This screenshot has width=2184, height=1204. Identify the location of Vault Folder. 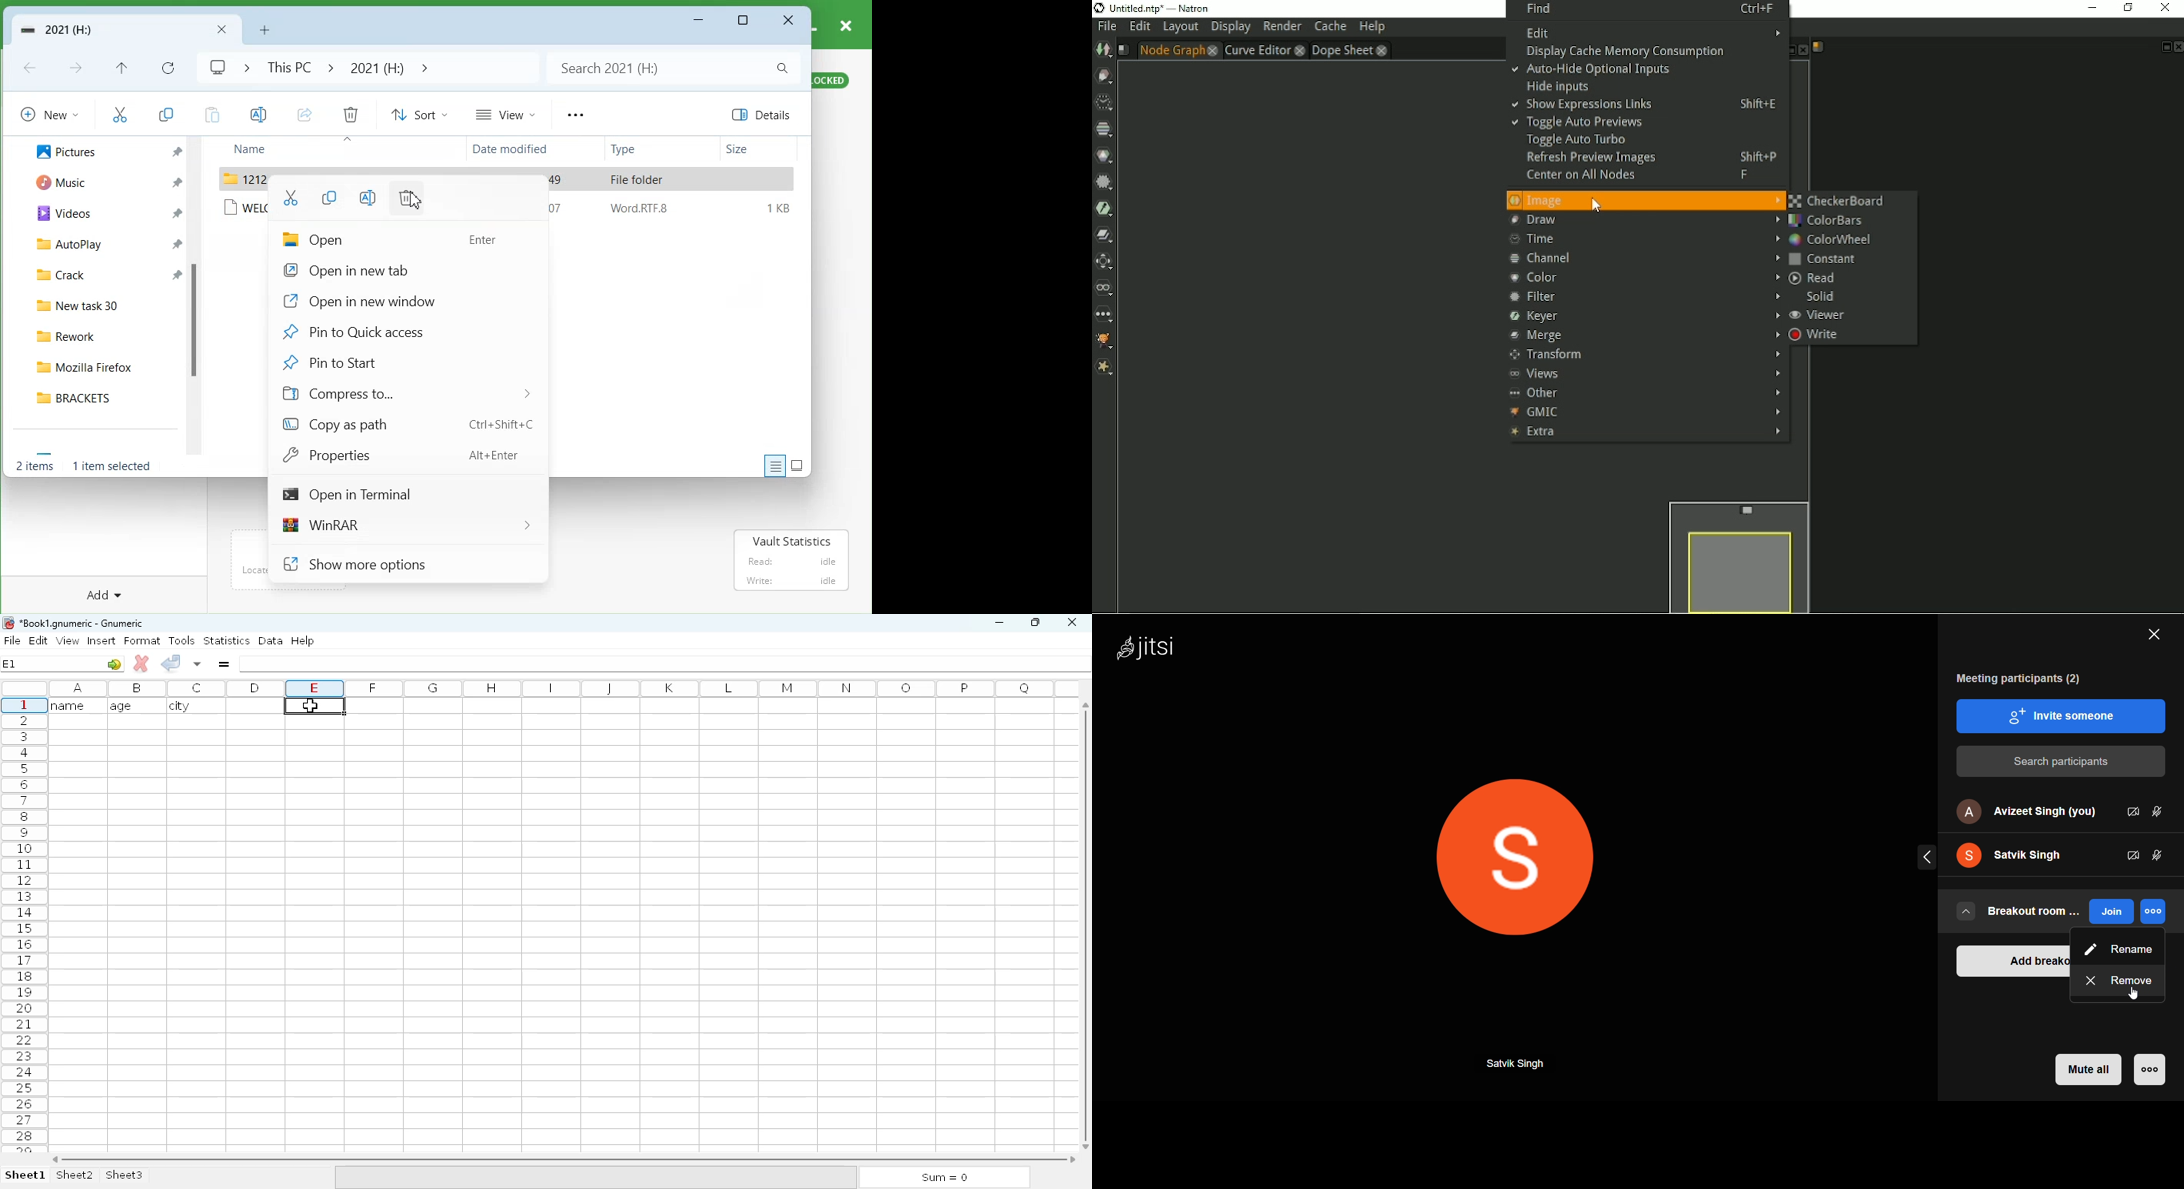
(125, 30).